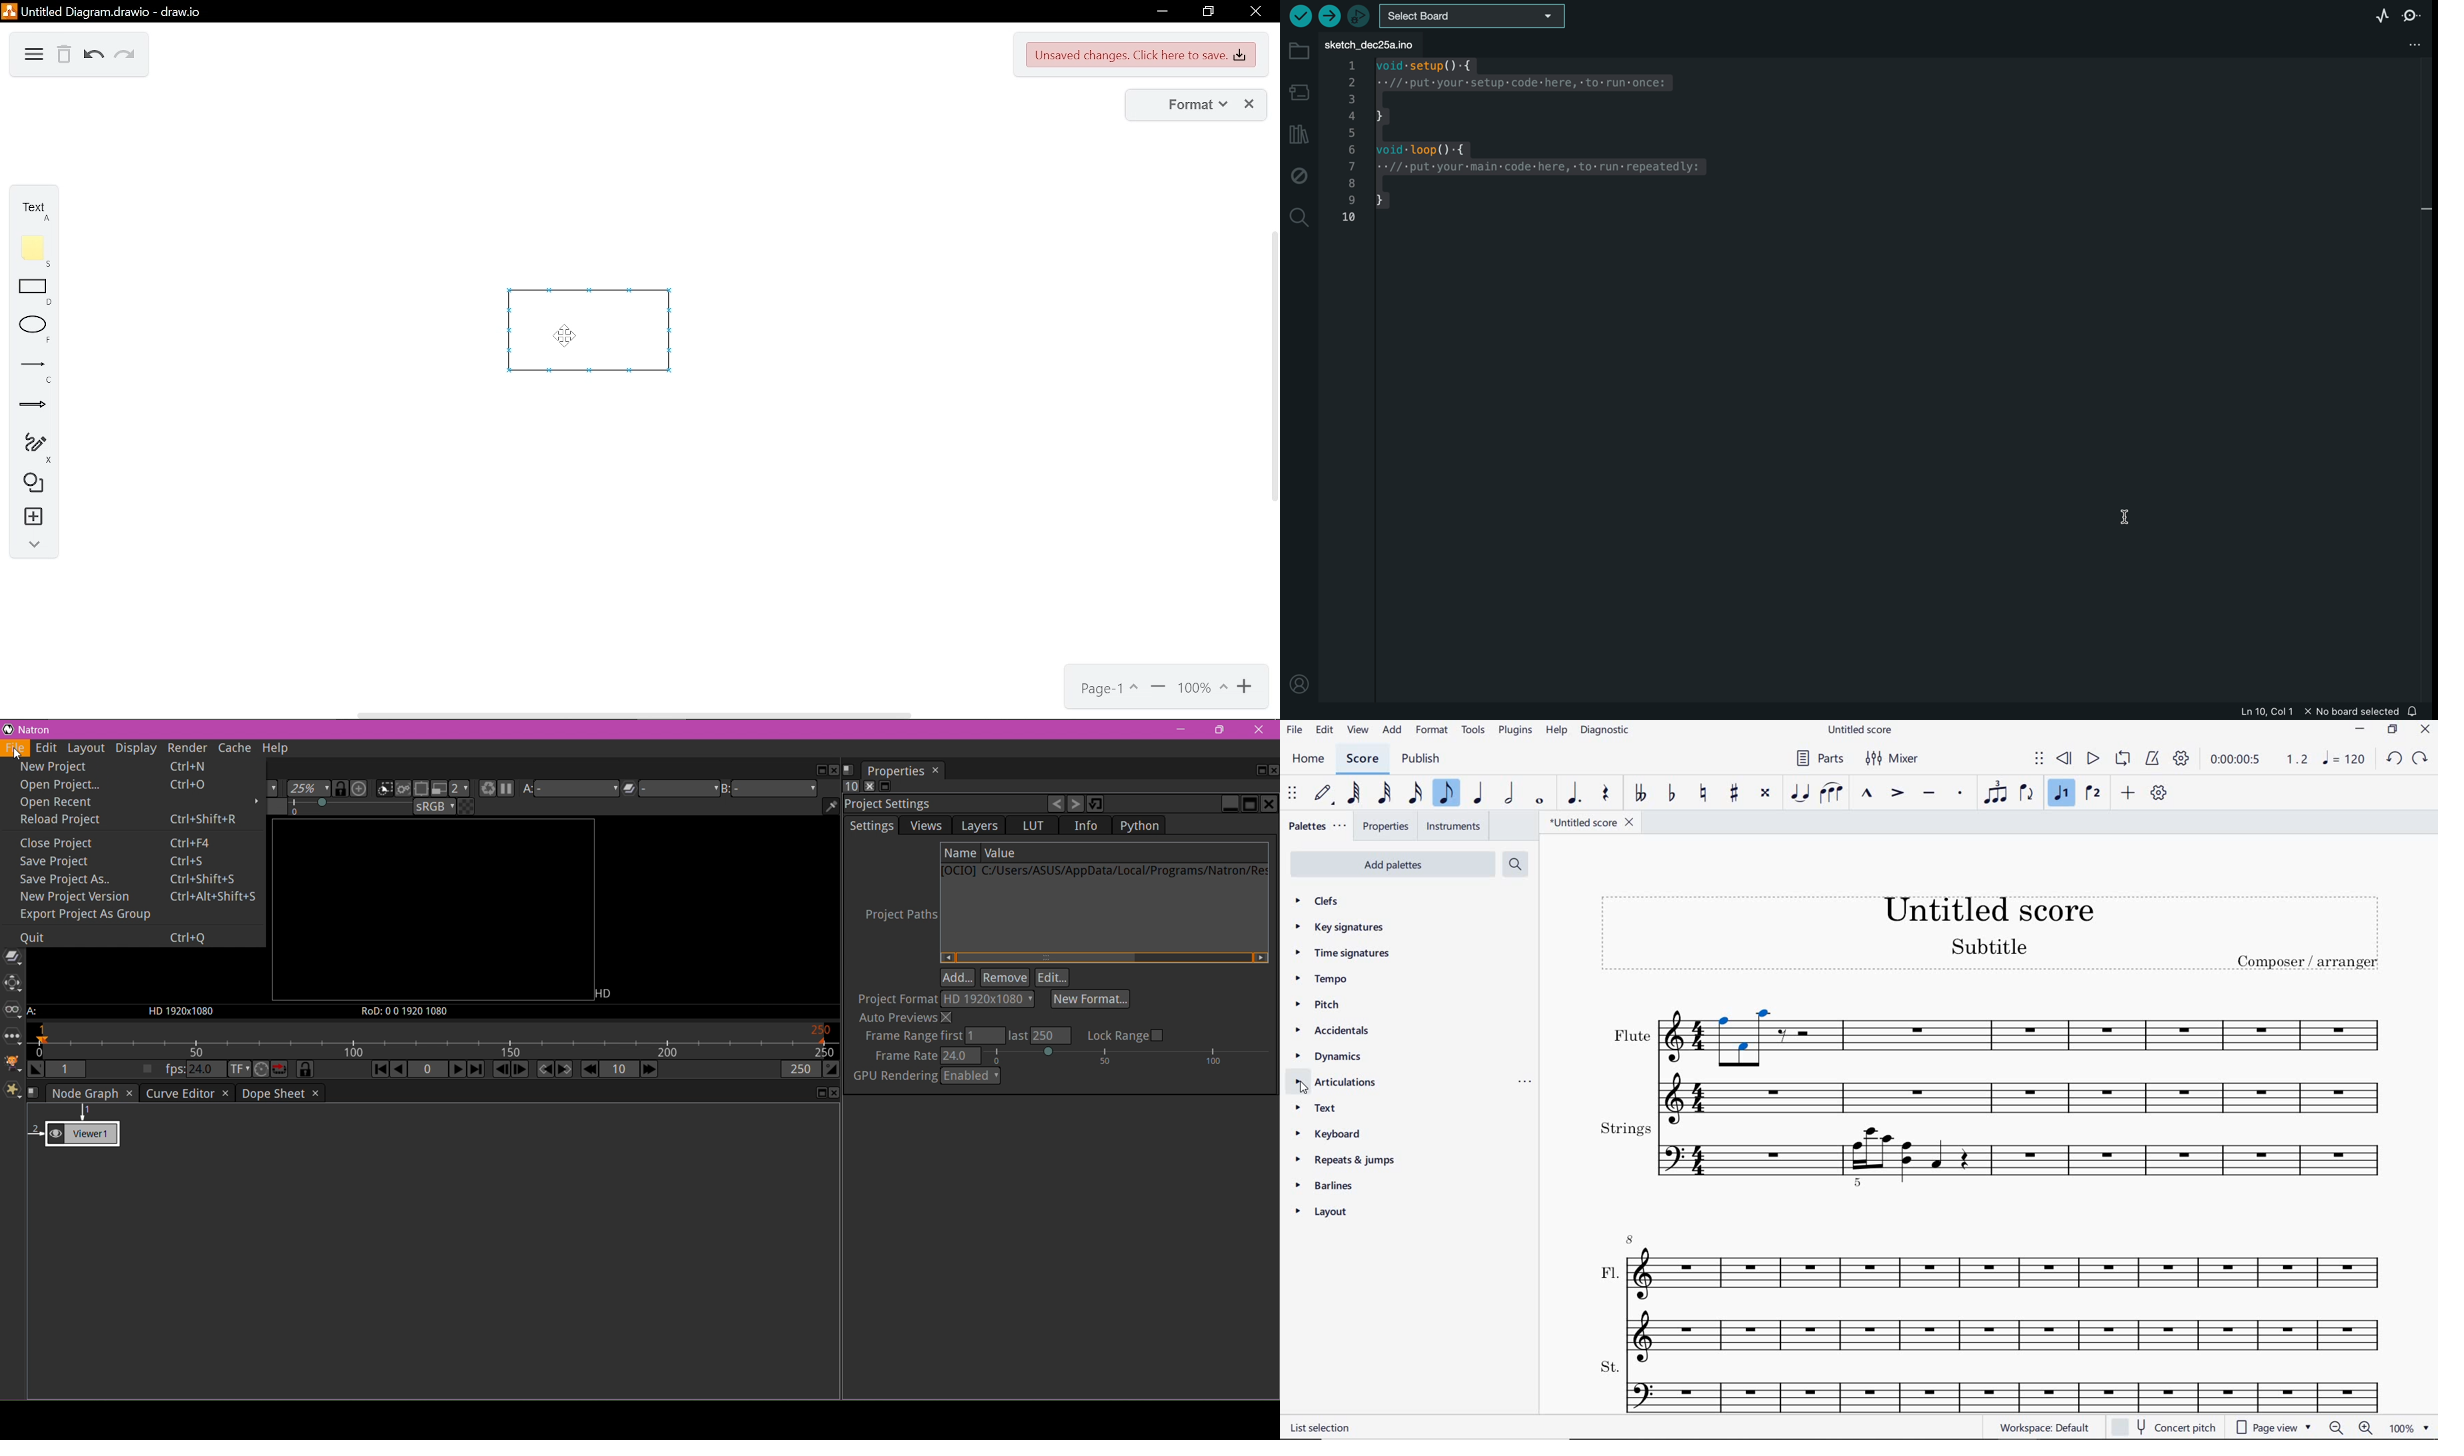 This screenshot has width=2464, height=1456. I want to click on zoom out, so click(1158, 688).